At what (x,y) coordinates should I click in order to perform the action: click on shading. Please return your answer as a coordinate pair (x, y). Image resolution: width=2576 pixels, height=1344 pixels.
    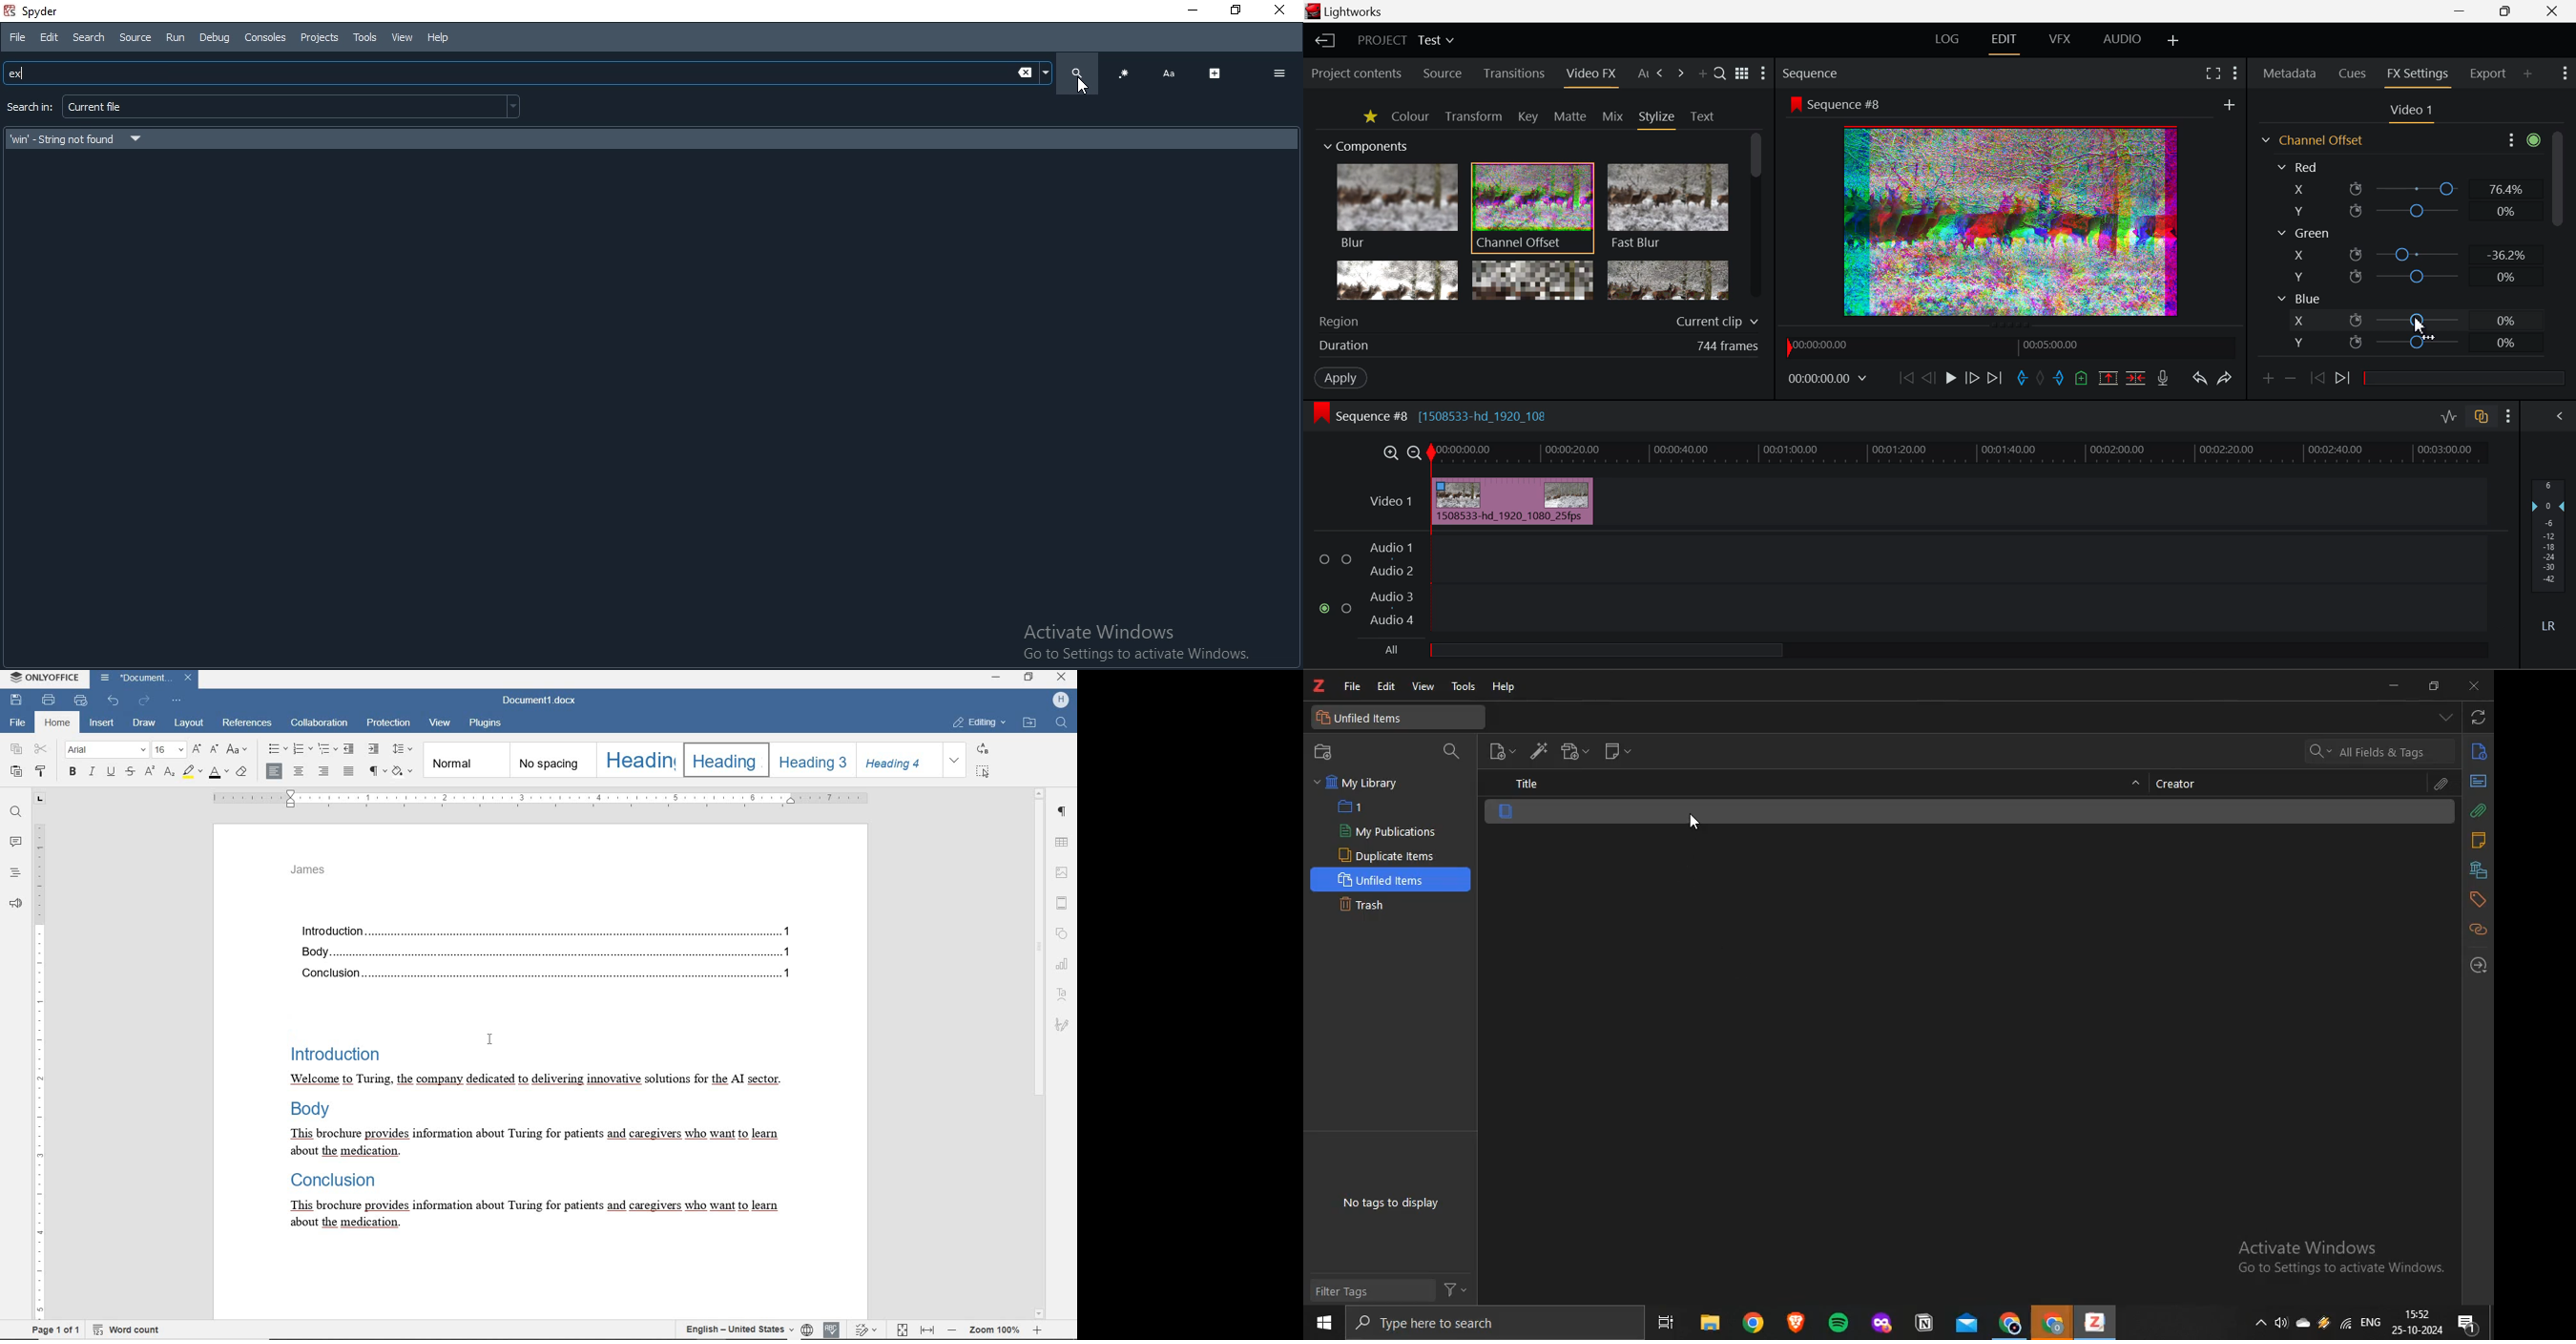
    Looking at the image, I should click on (405, 771).